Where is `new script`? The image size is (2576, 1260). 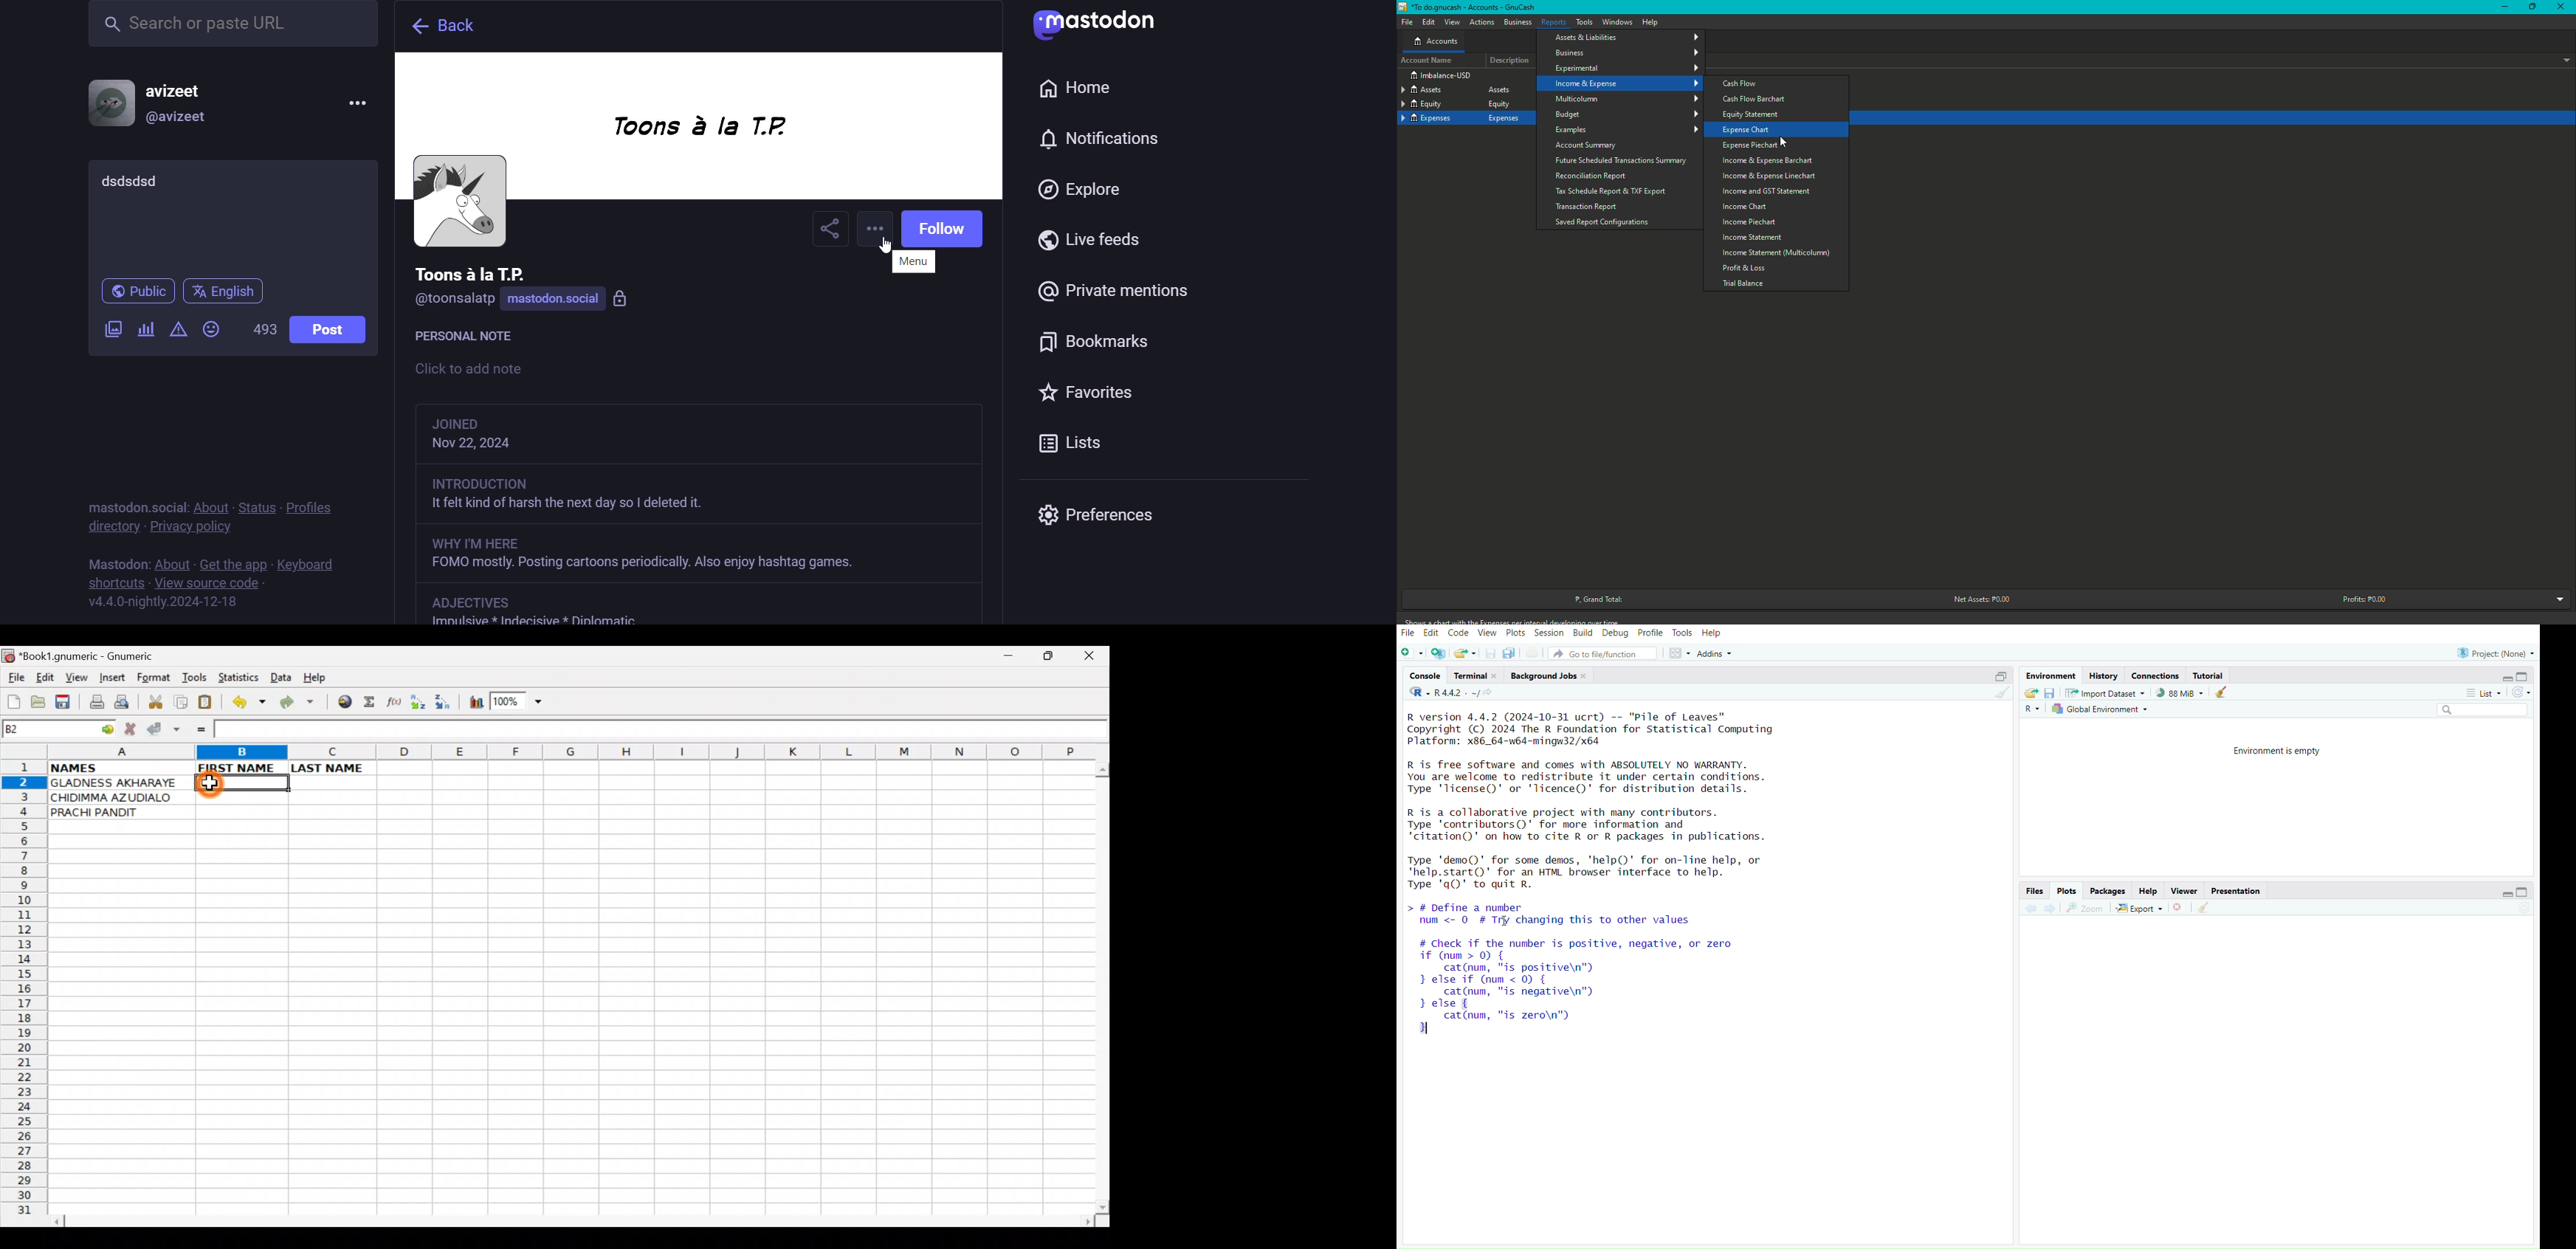
new script is located at coordinates (1413, 654).